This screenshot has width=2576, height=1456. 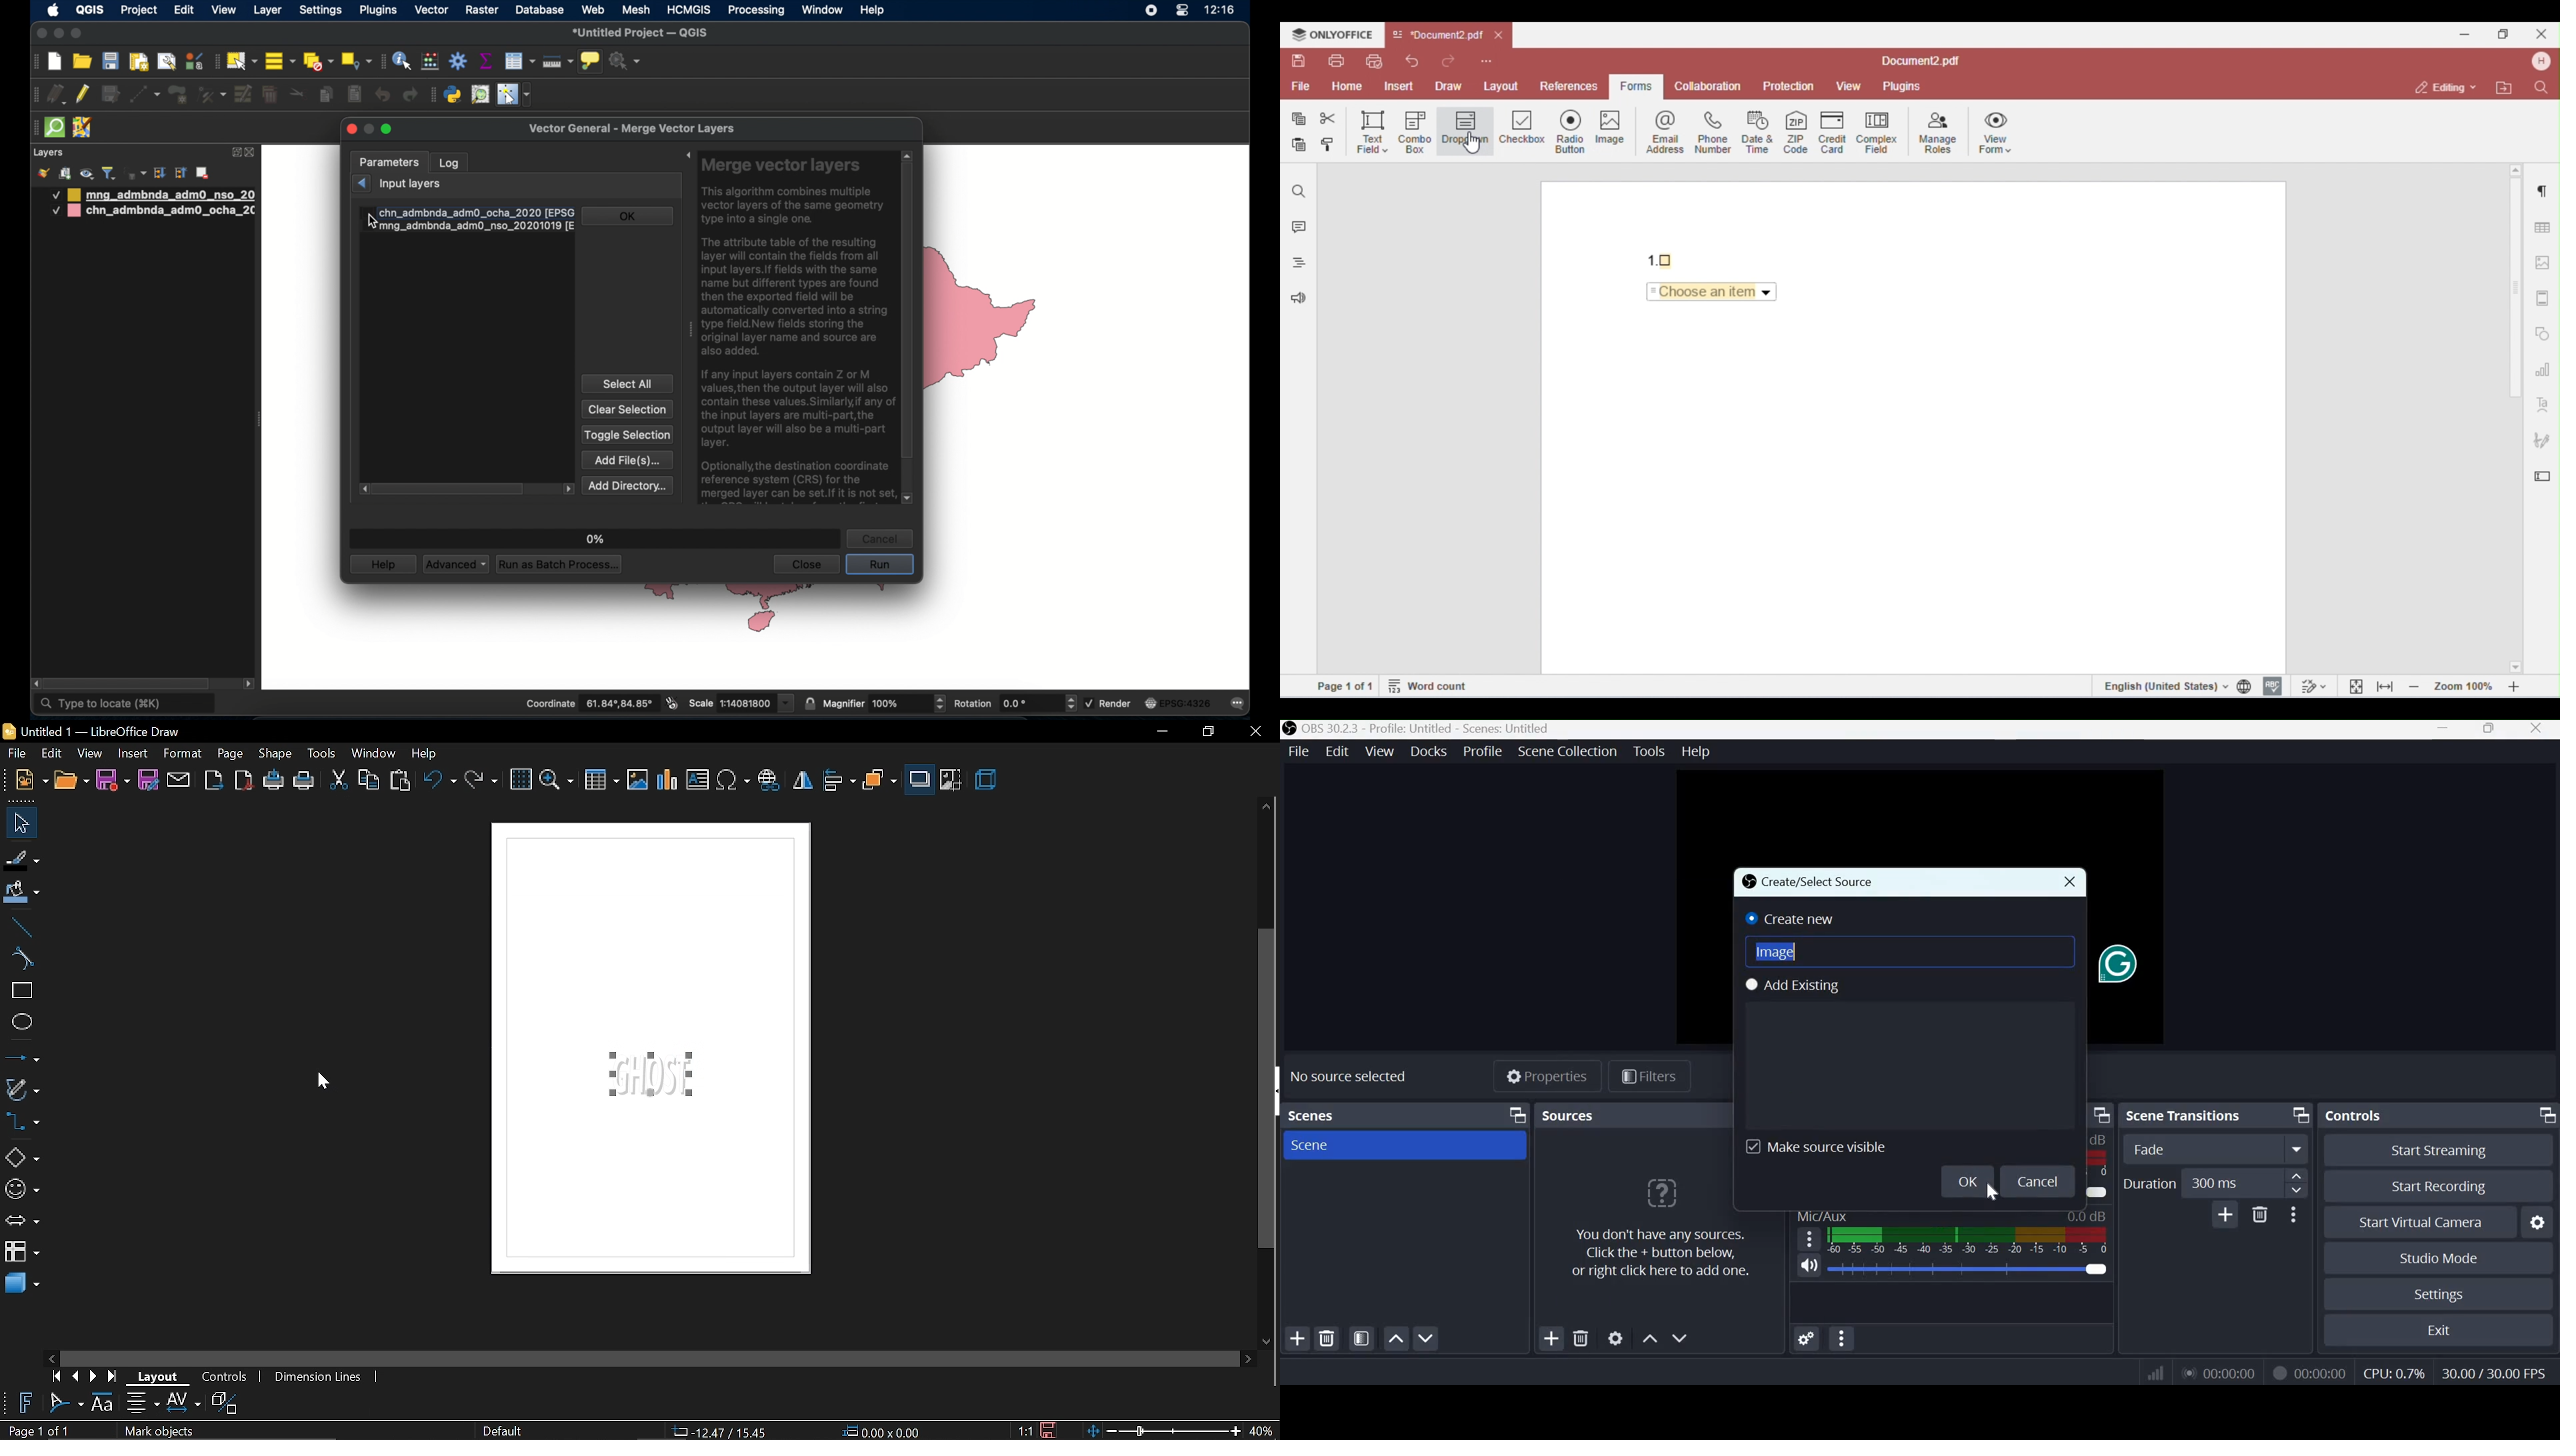 What do you see at coordinates (557, 62) in the screenshot?
I see `measure line` at bounding box center [557, 62].